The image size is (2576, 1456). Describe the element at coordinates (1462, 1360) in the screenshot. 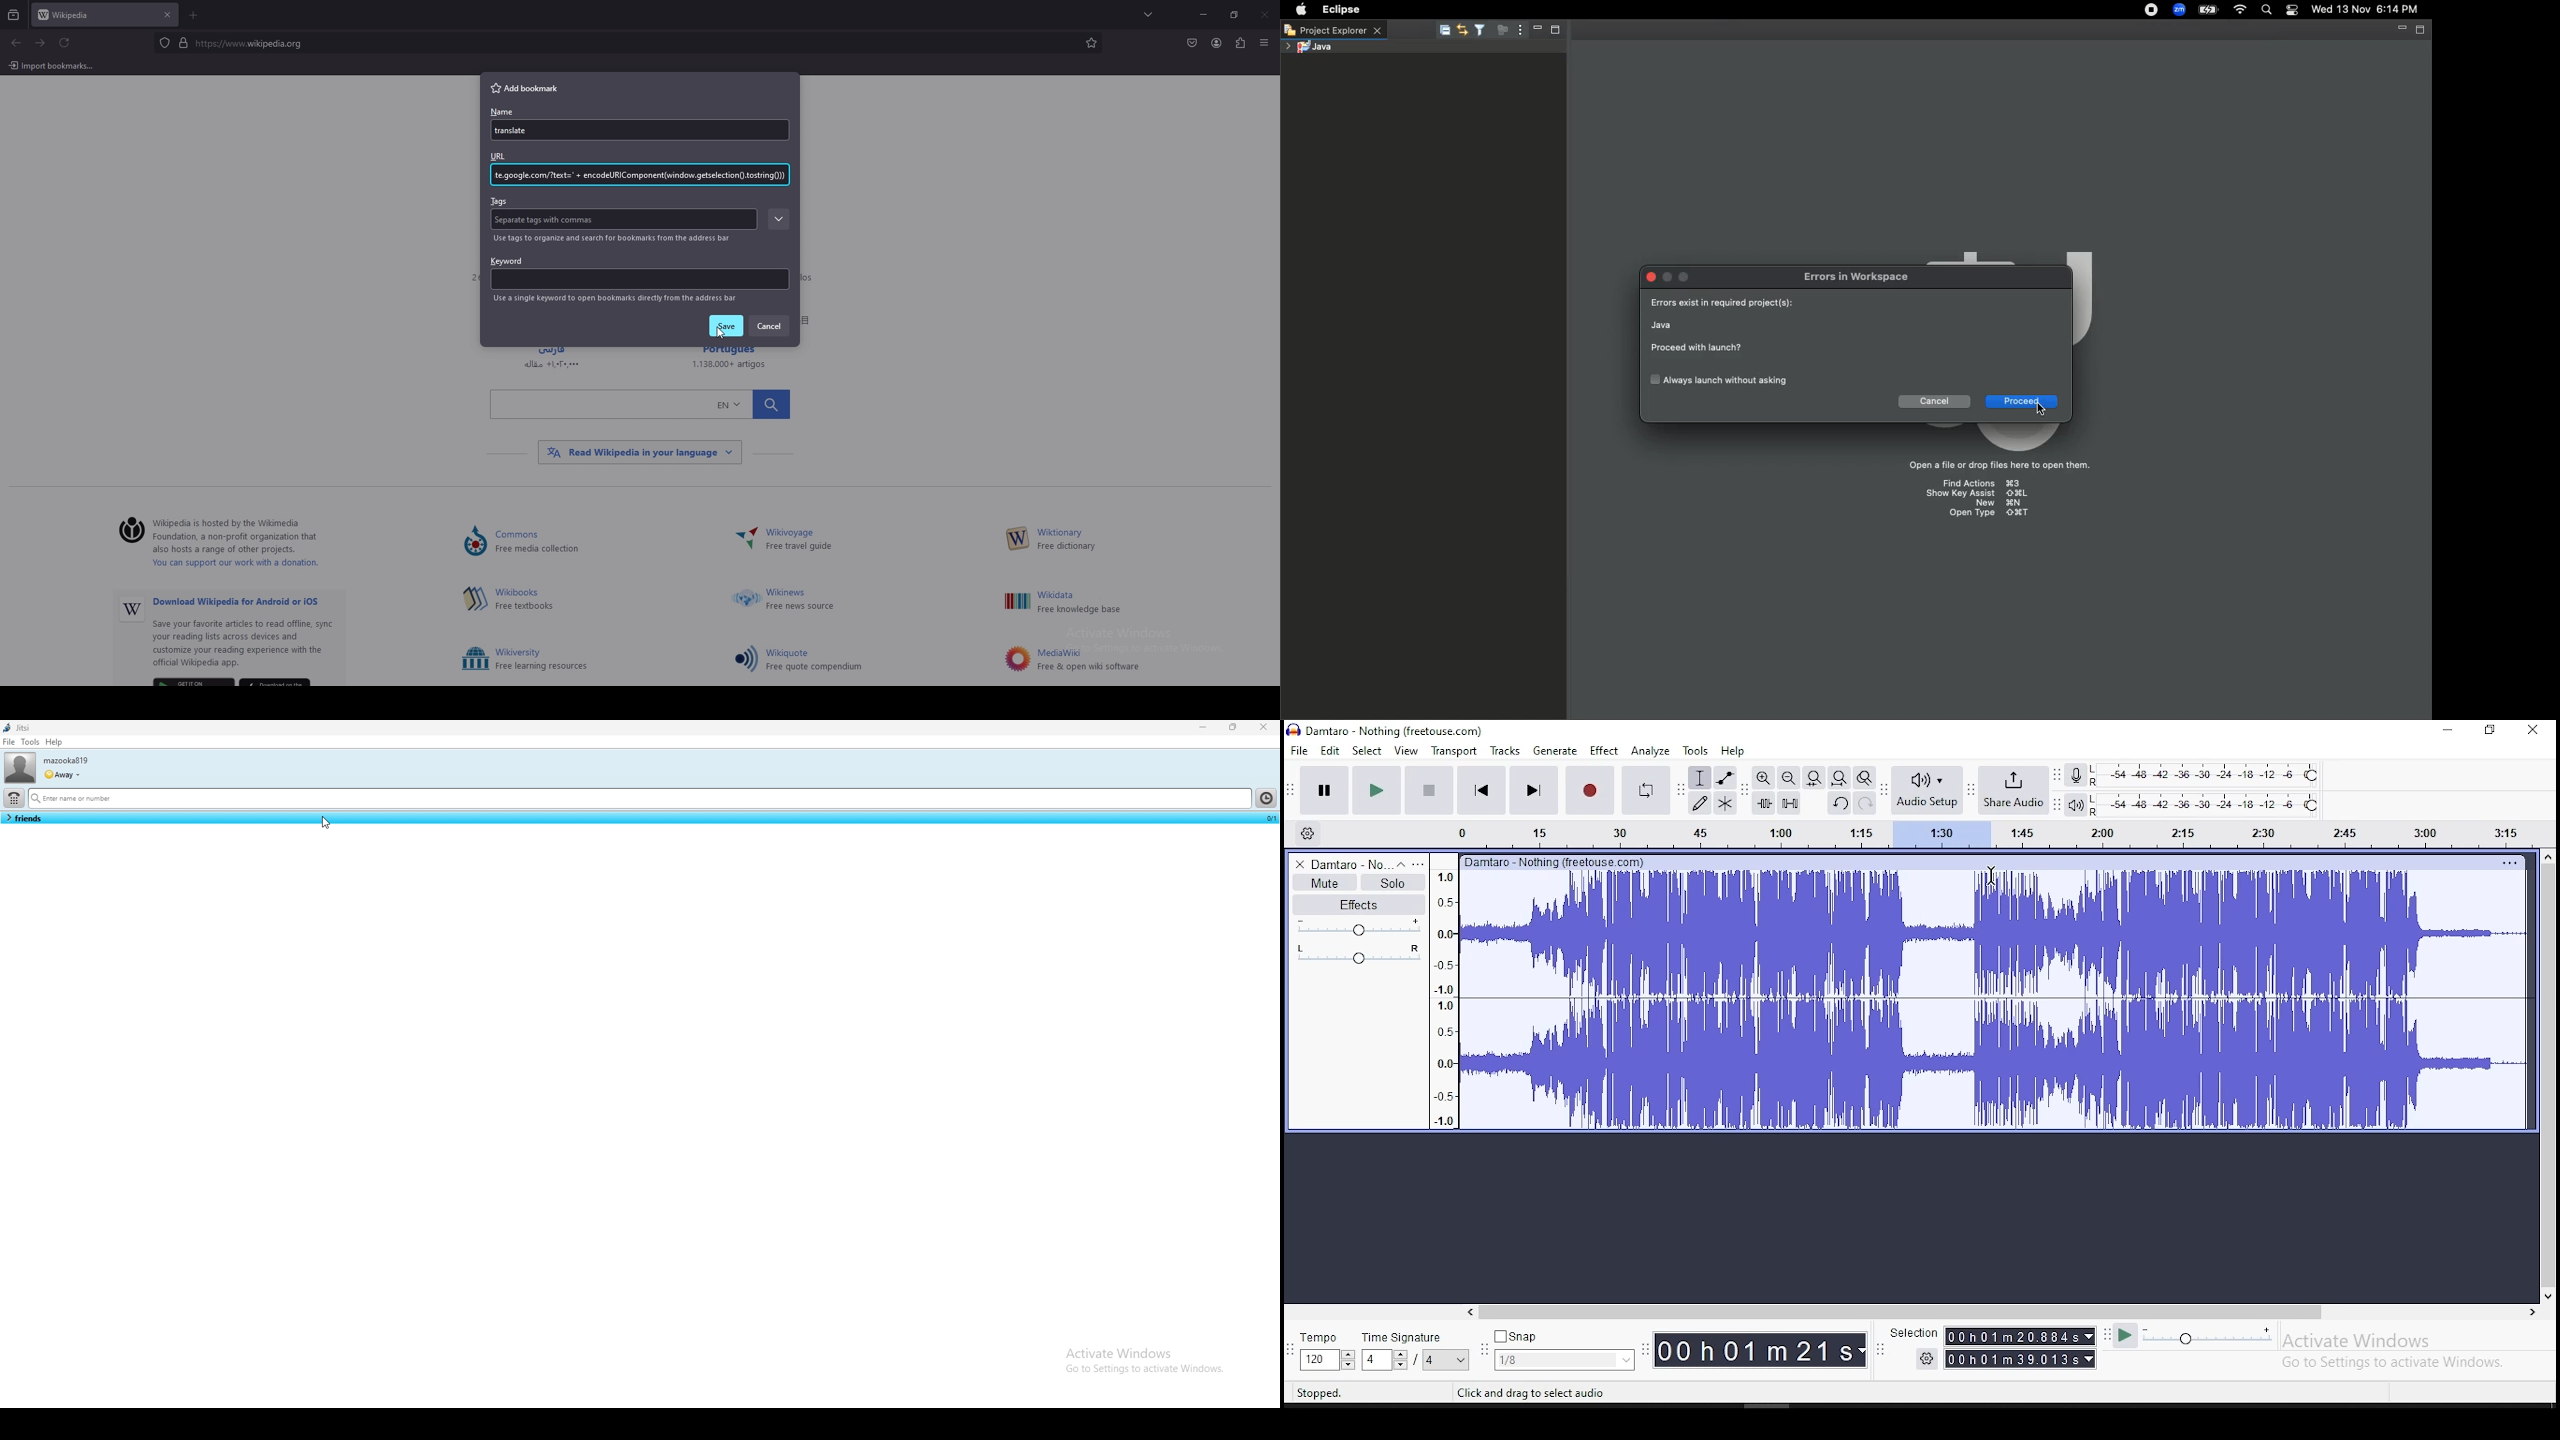

I see `drop down` at that location.